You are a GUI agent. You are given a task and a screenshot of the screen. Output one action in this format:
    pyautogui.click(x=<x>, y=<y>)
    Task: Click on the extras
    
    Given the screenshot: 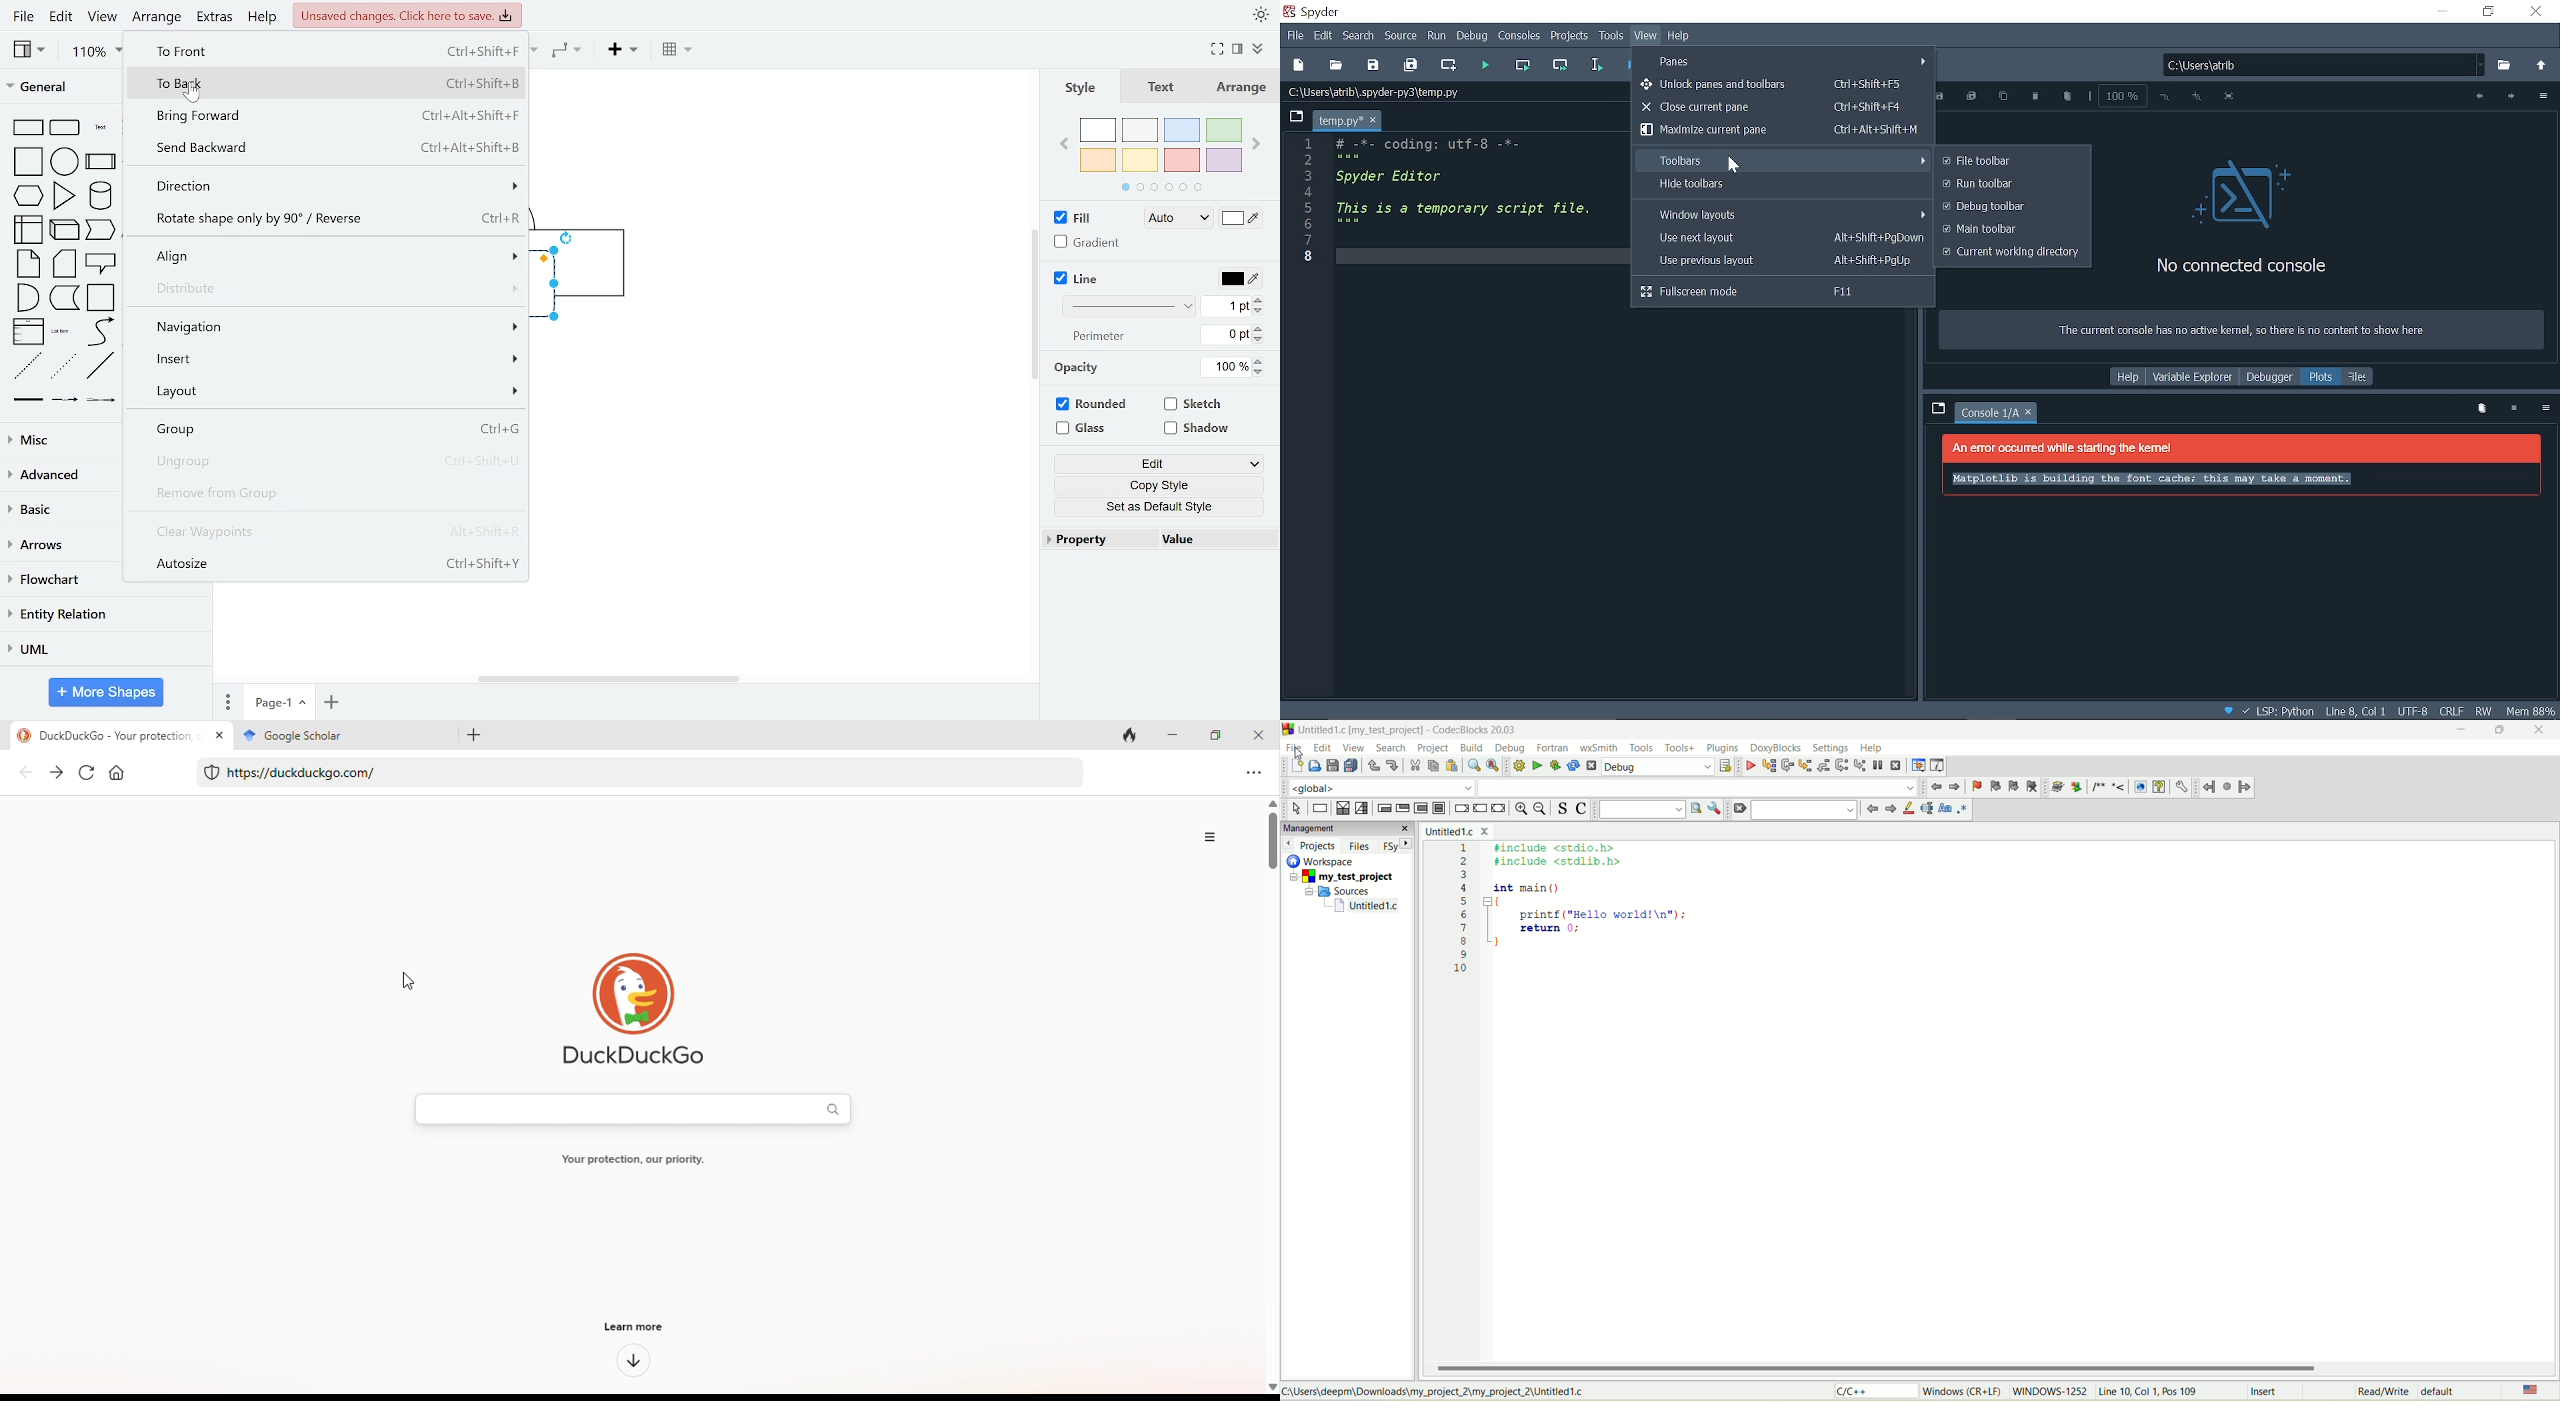 What is the action you would take?
    pyautogui.click(x=216, y=20)
    